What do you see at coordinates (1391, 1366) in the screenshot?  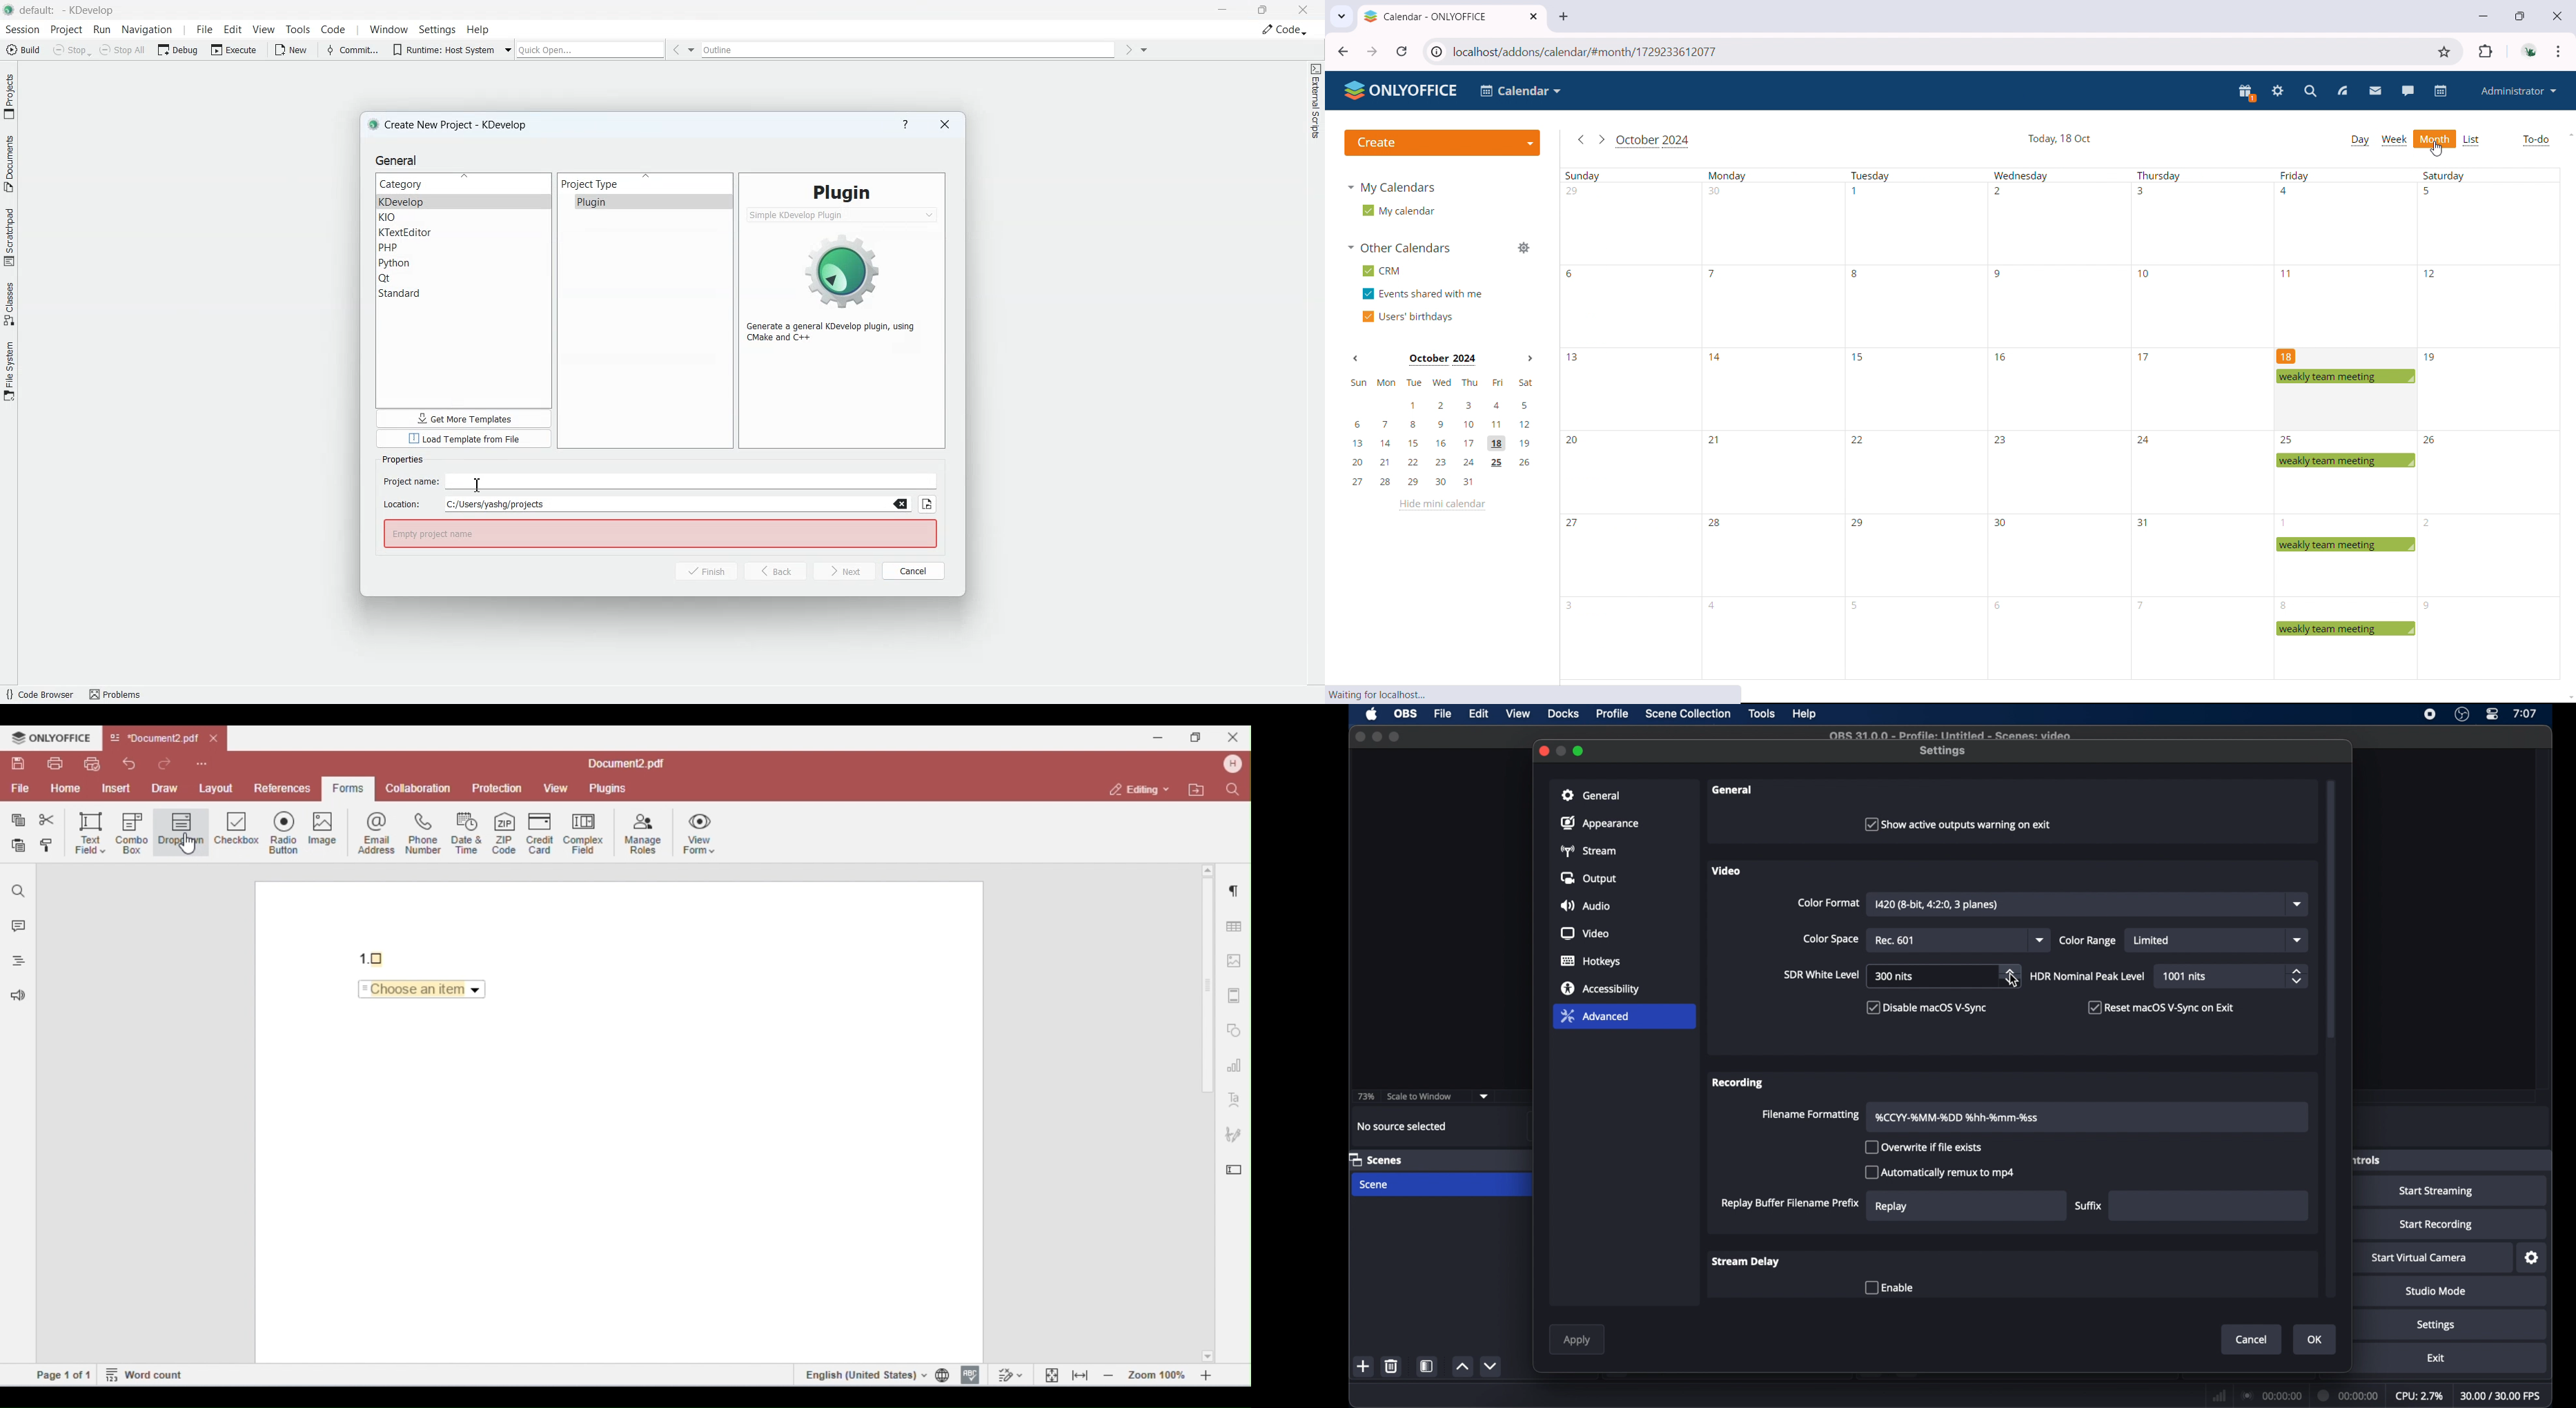 I see `delete` at bounding box center [1391, 1366].